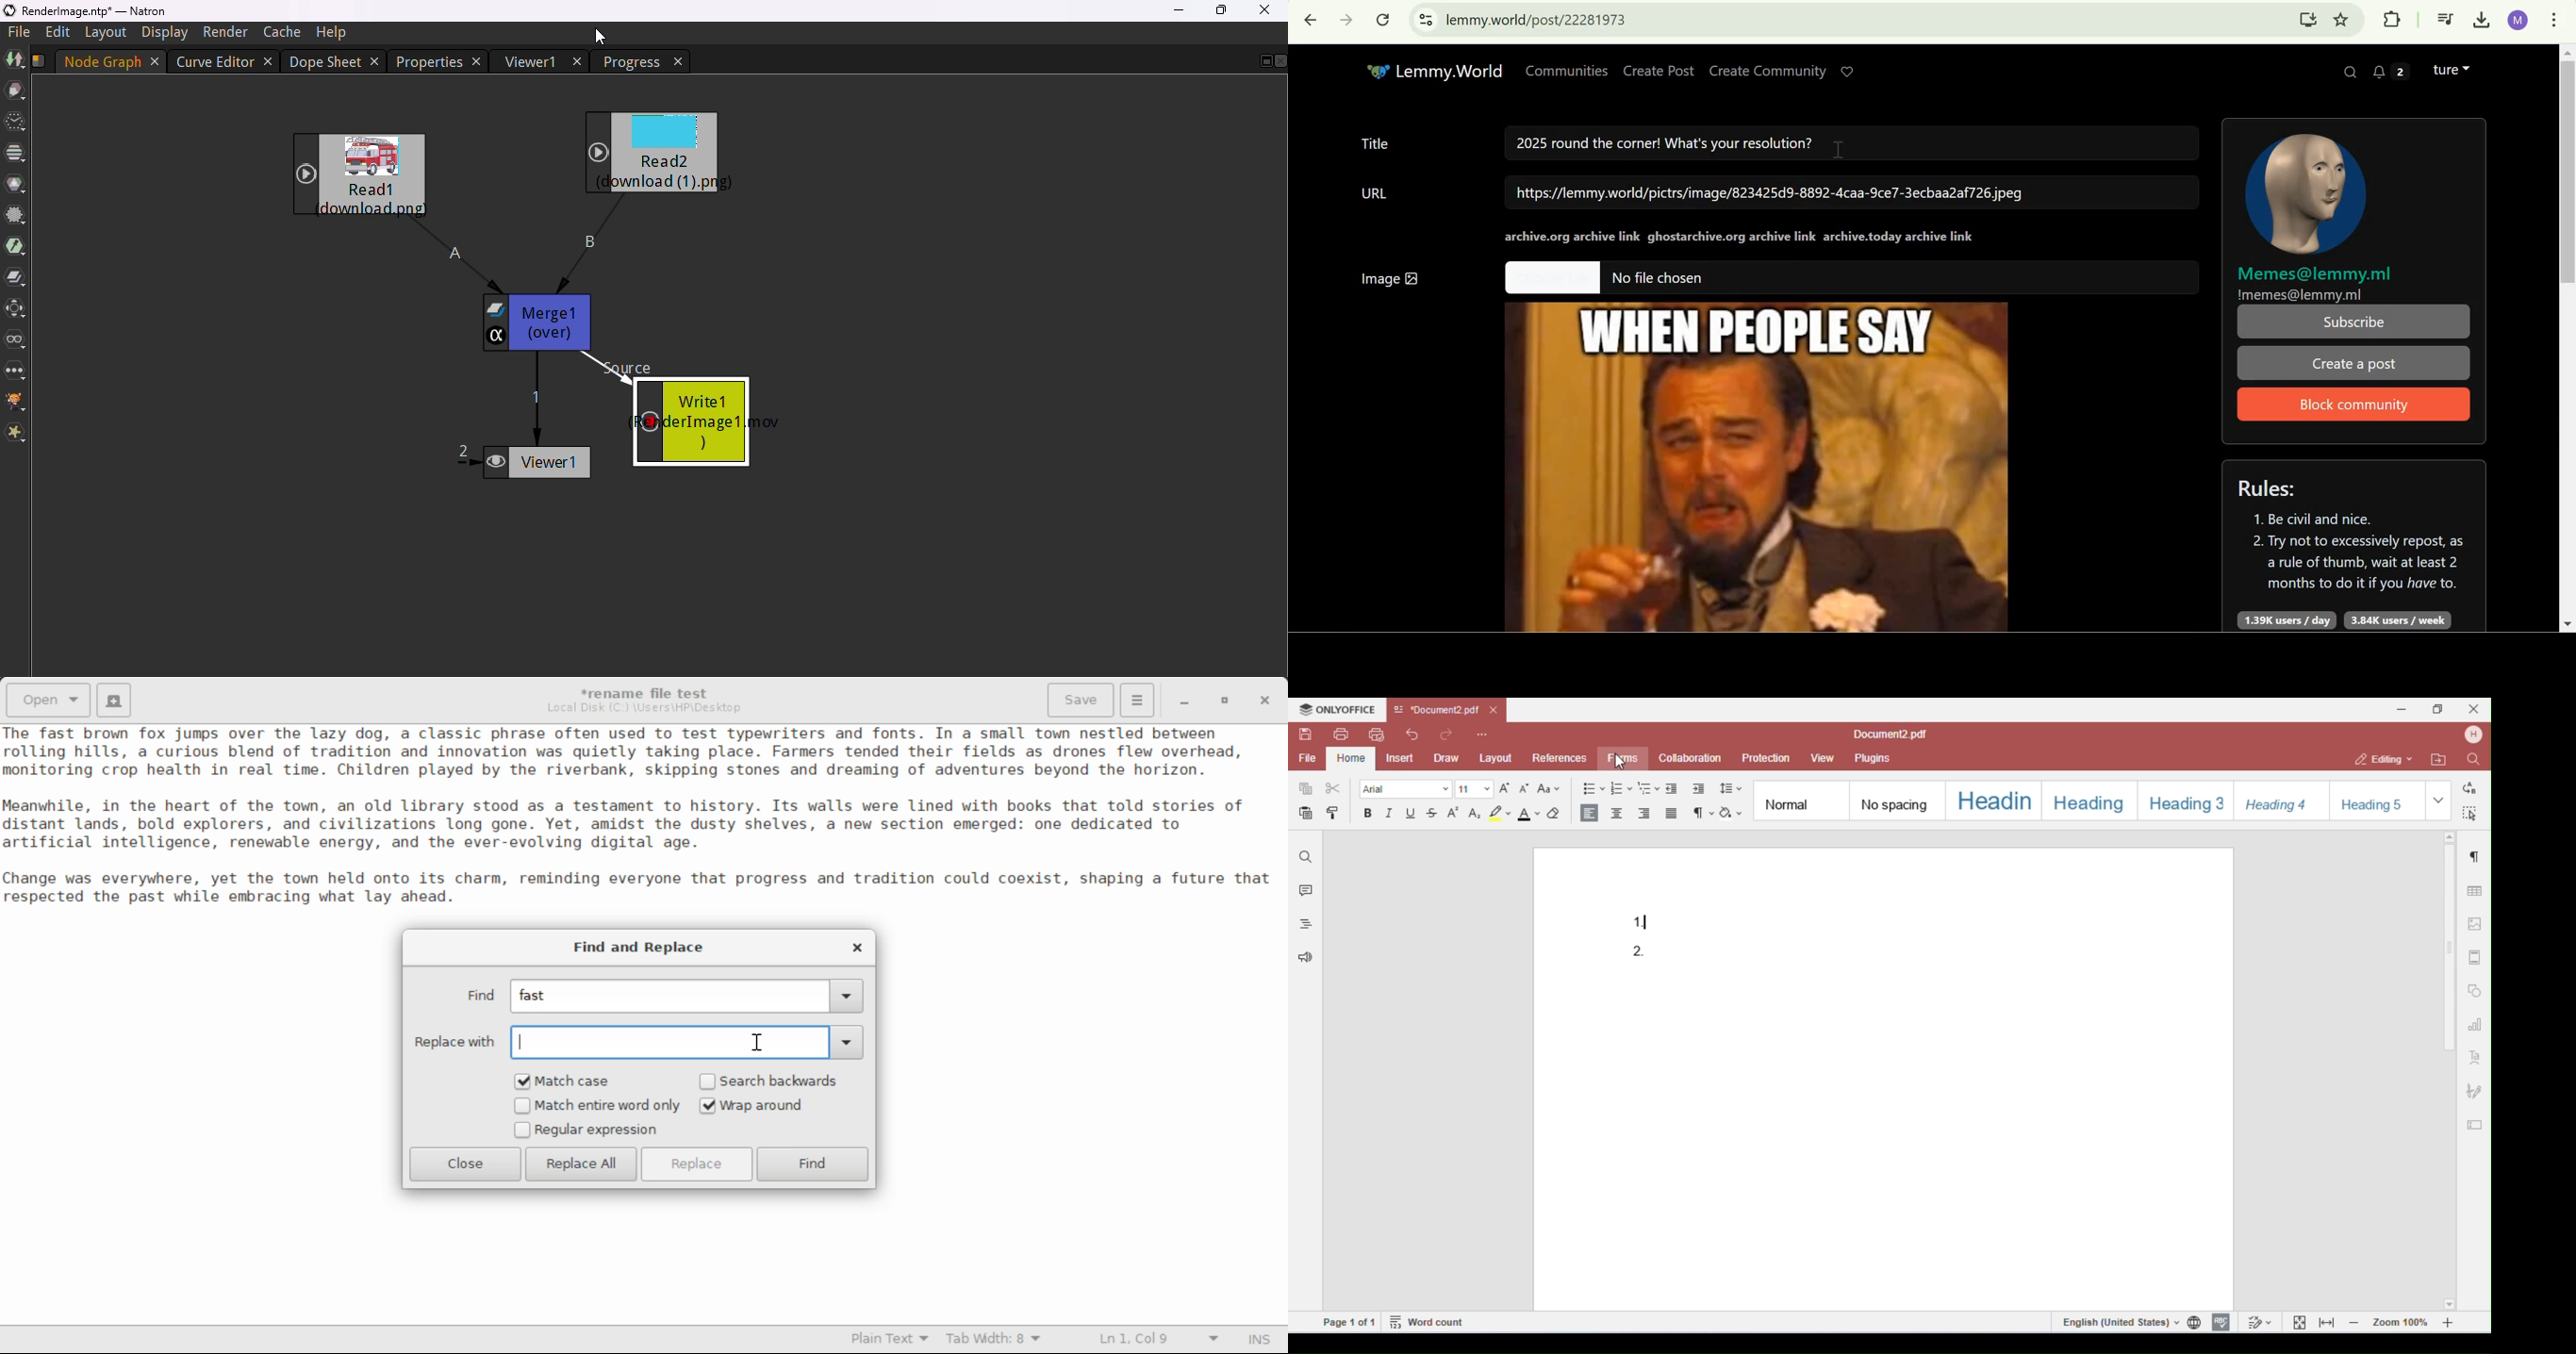 This screenshot has height=1372, width=2576. I want to click on align right, so click(1644, 814).